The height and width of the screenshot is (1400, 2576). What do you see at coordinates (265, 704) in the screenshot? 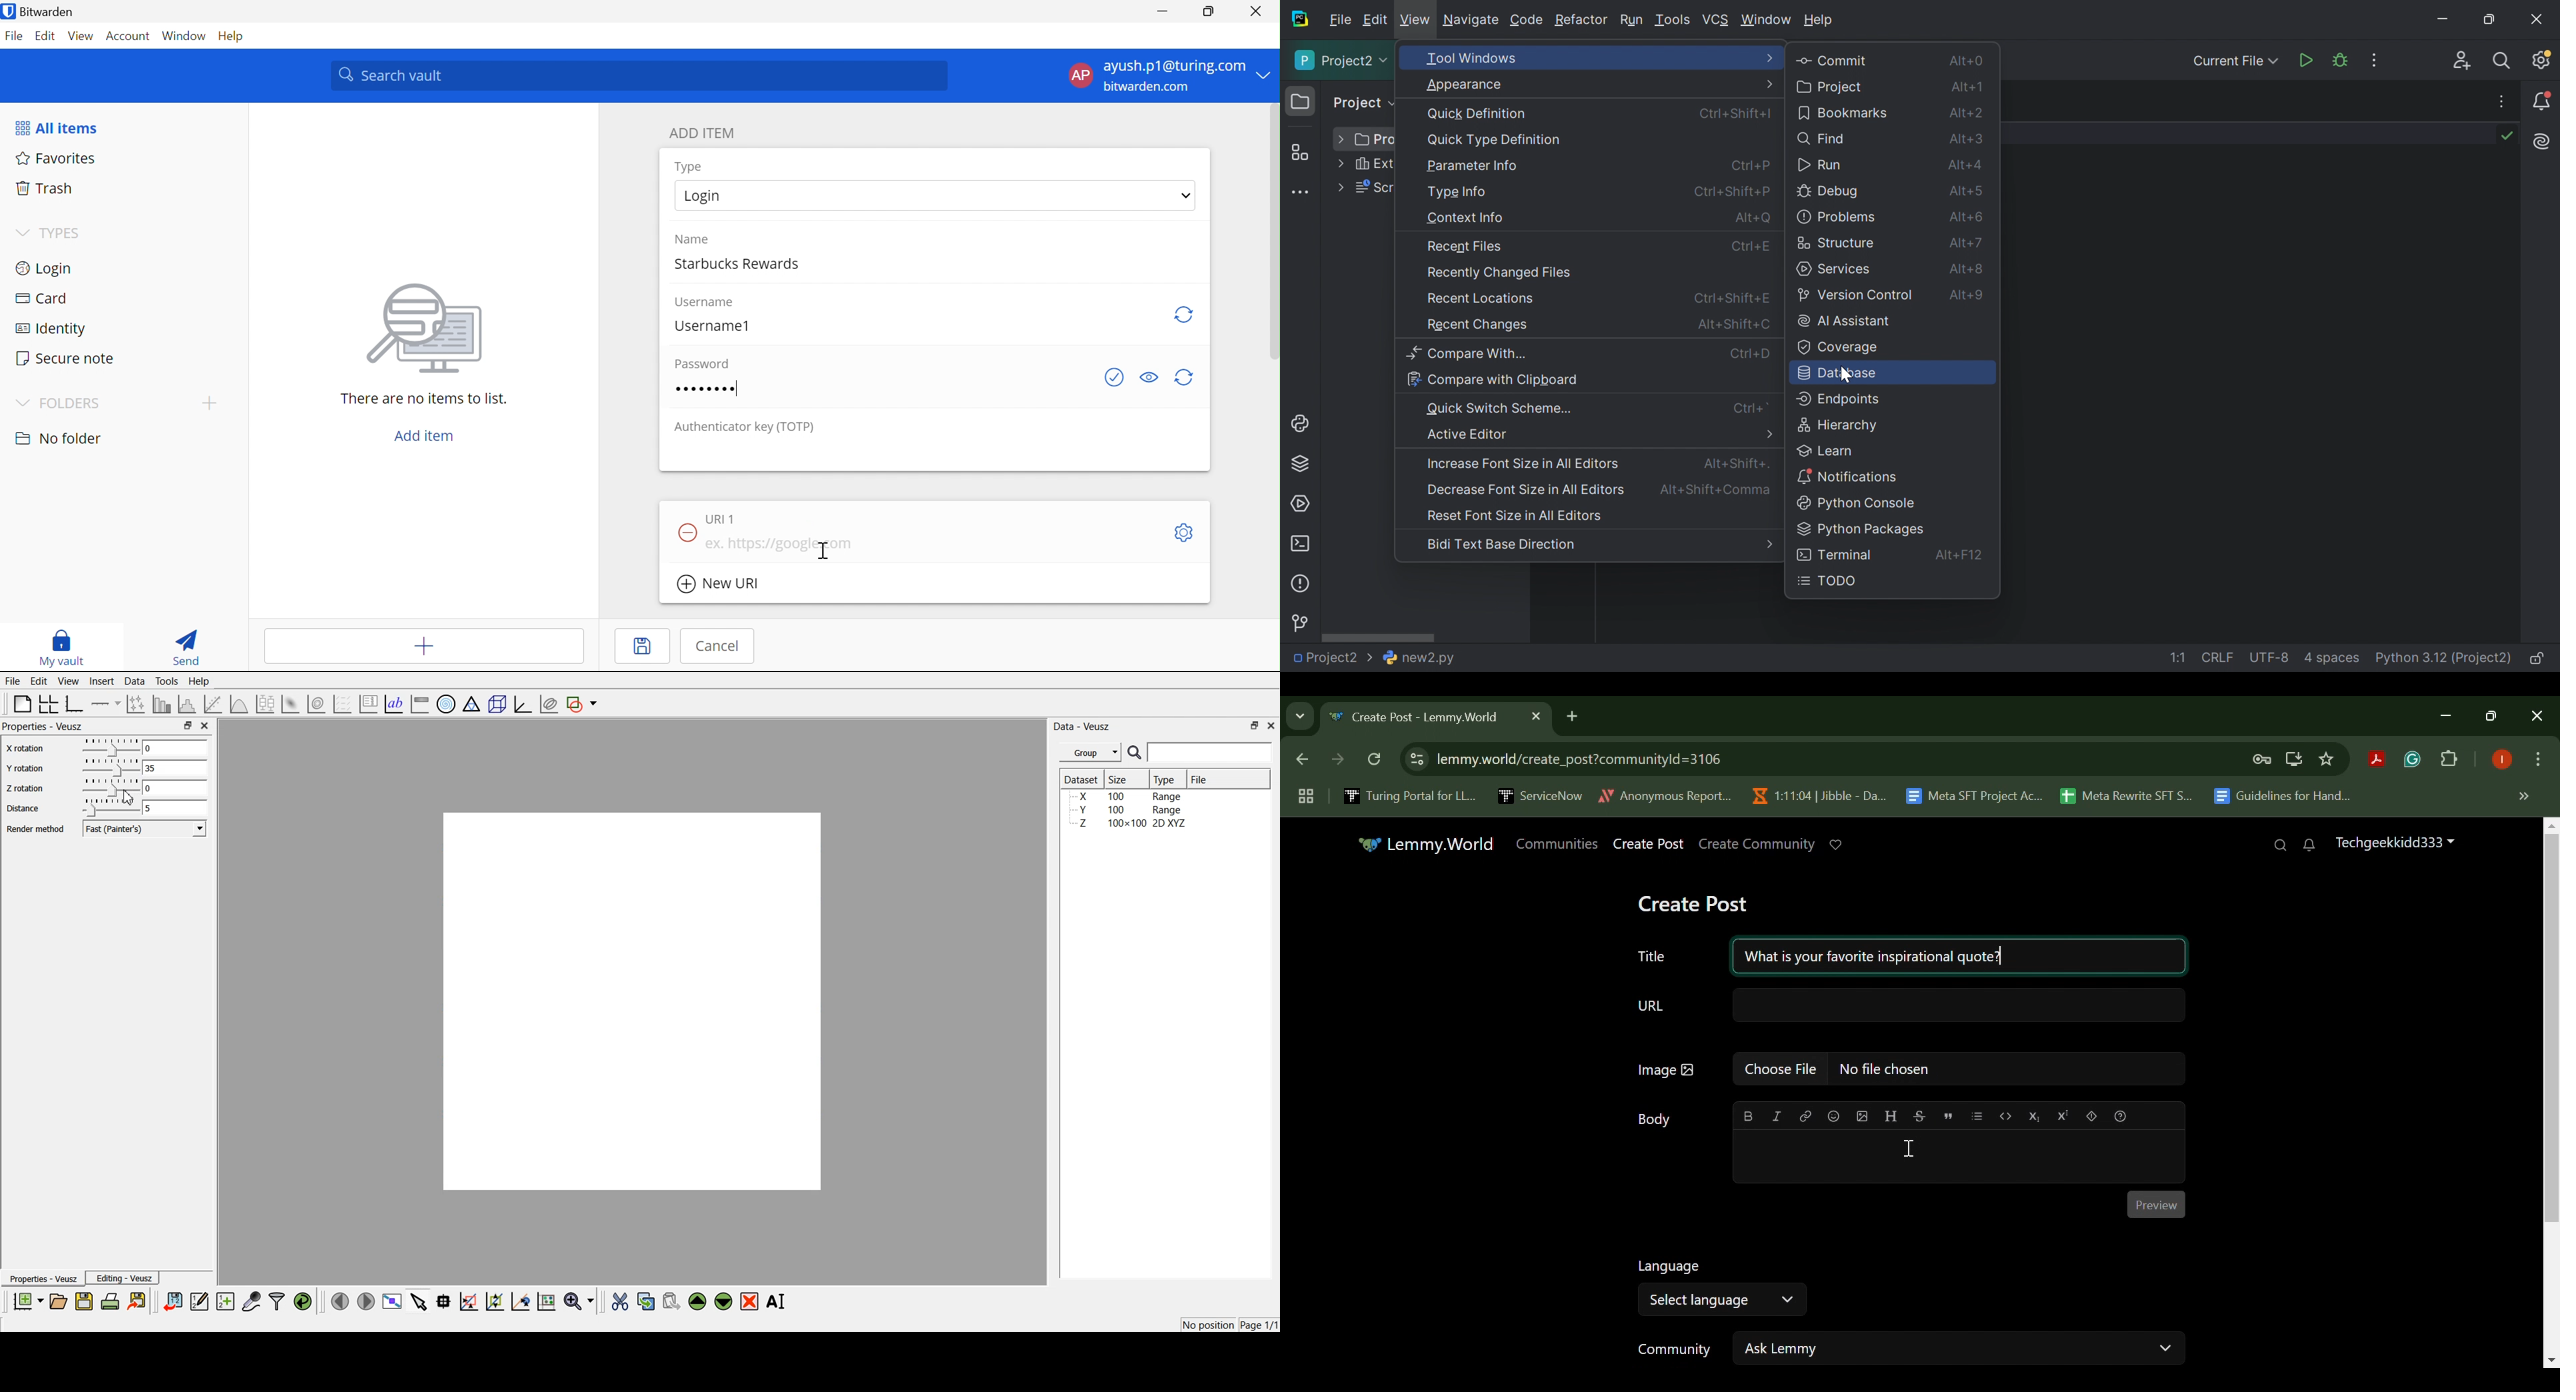
I see `Plot box plots` at bounding box center [265, 704].